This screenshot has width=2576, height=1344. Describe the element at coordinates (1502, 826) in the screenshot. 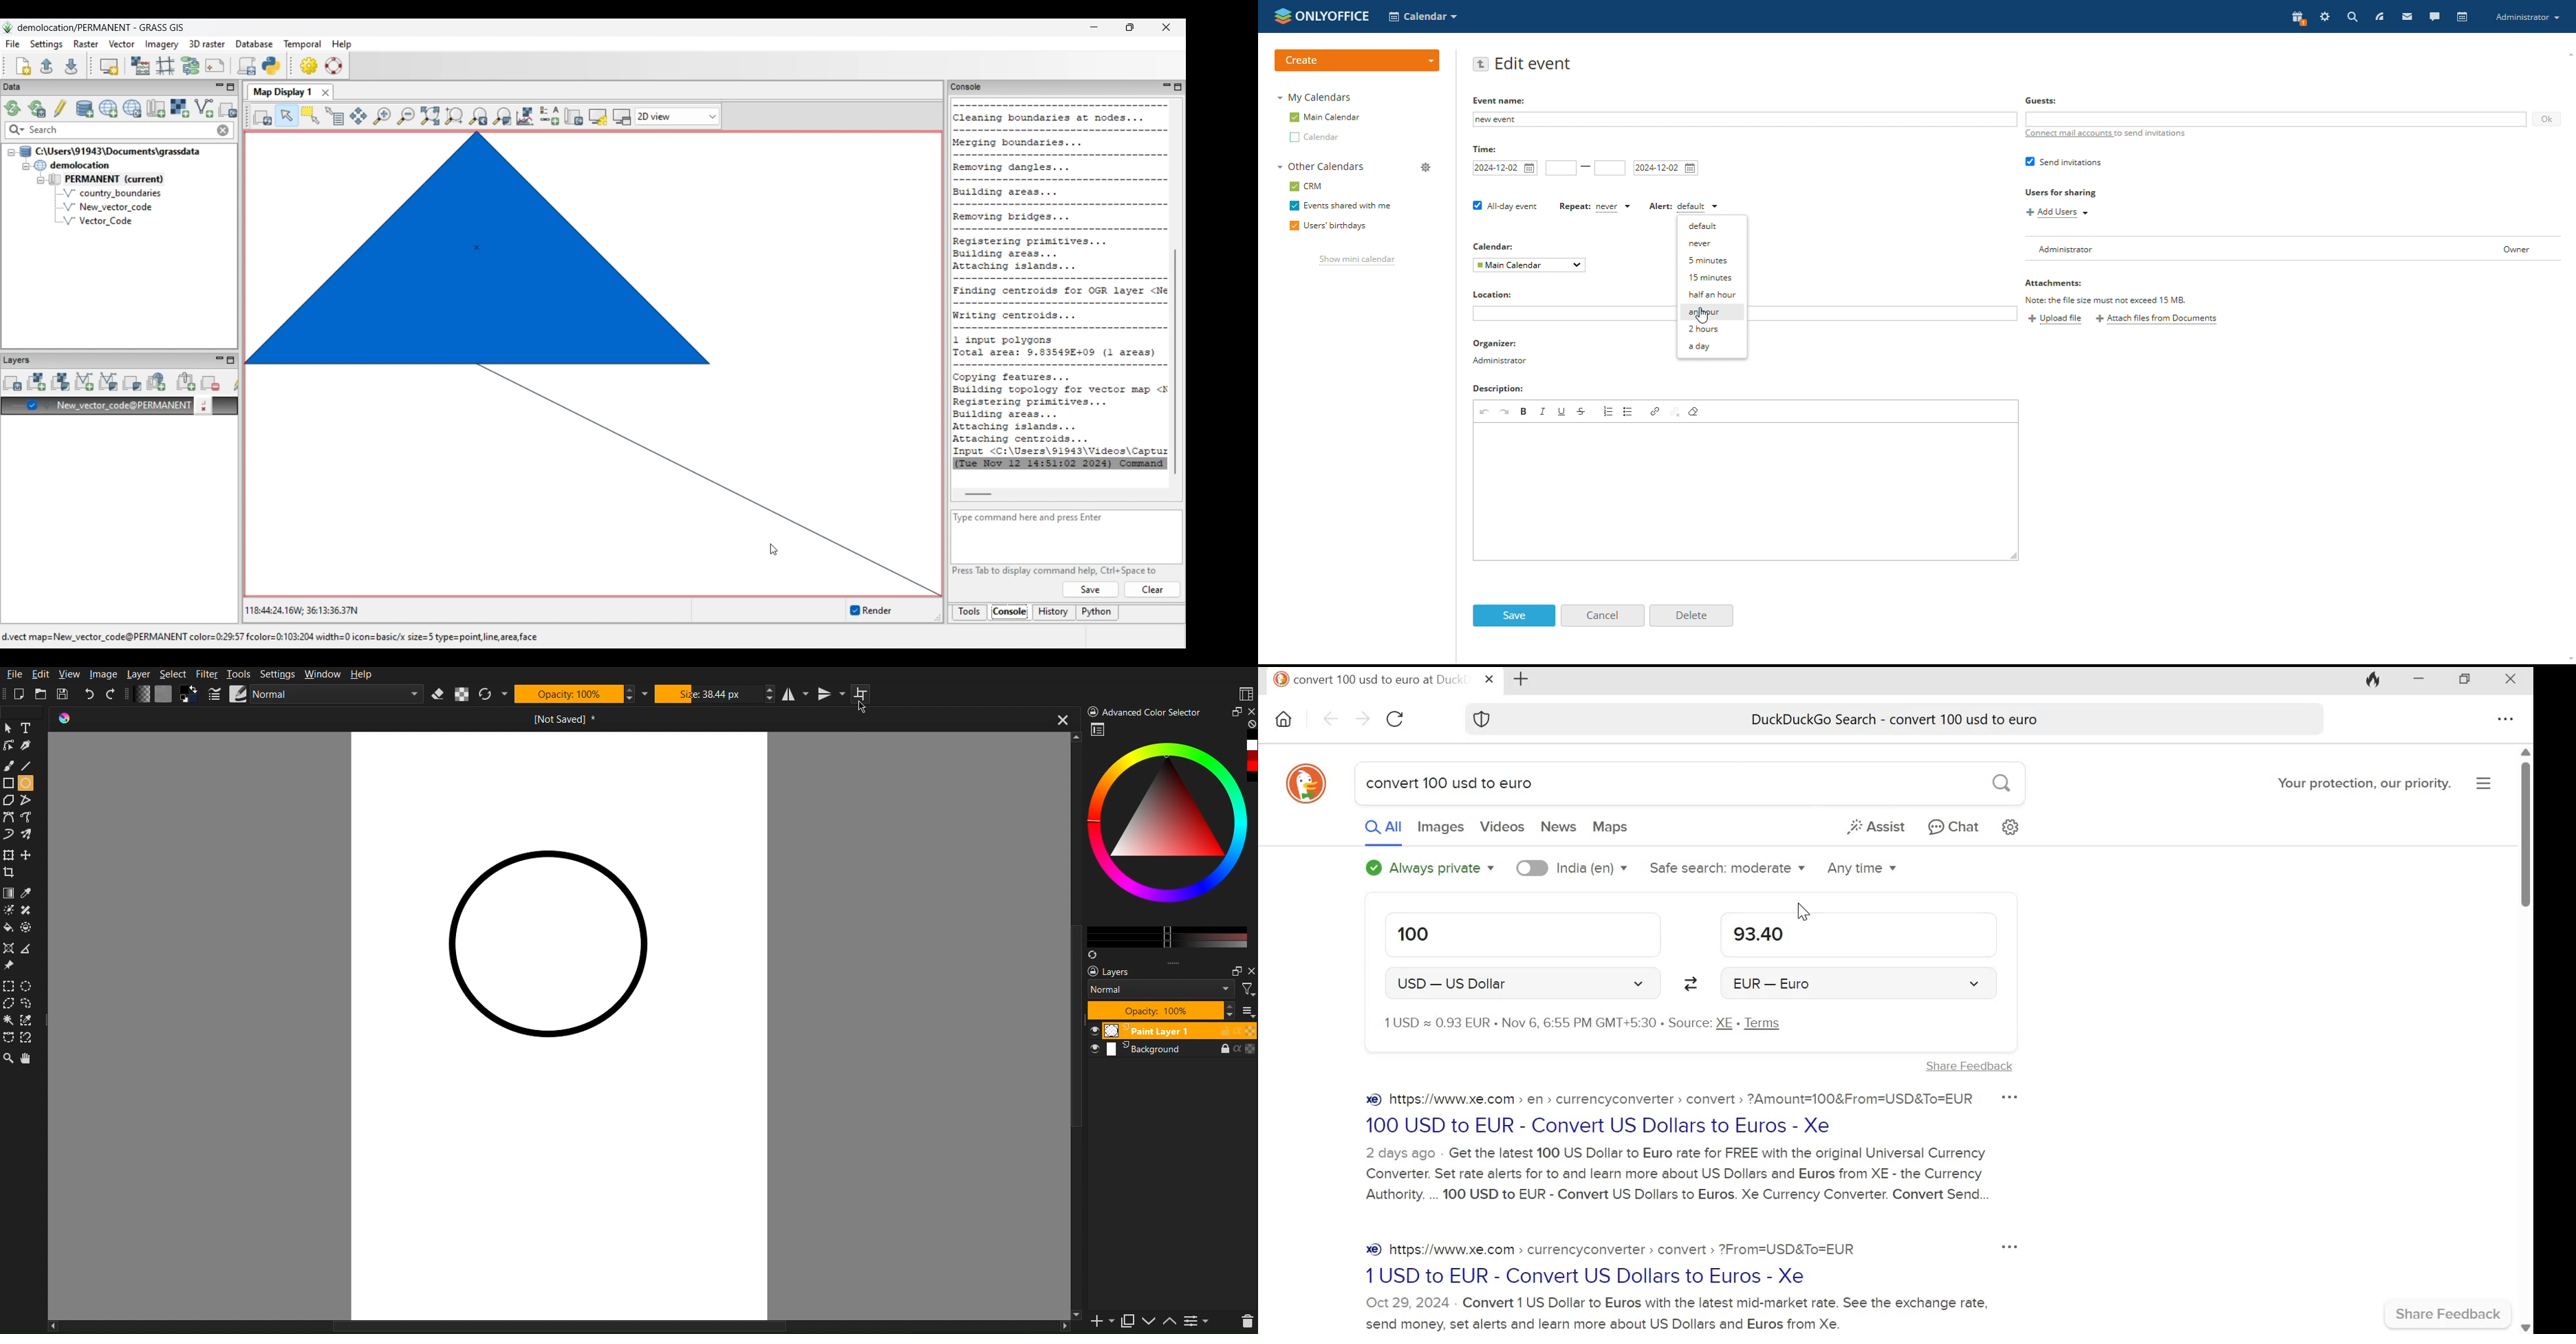

I see `Videos` at that location.